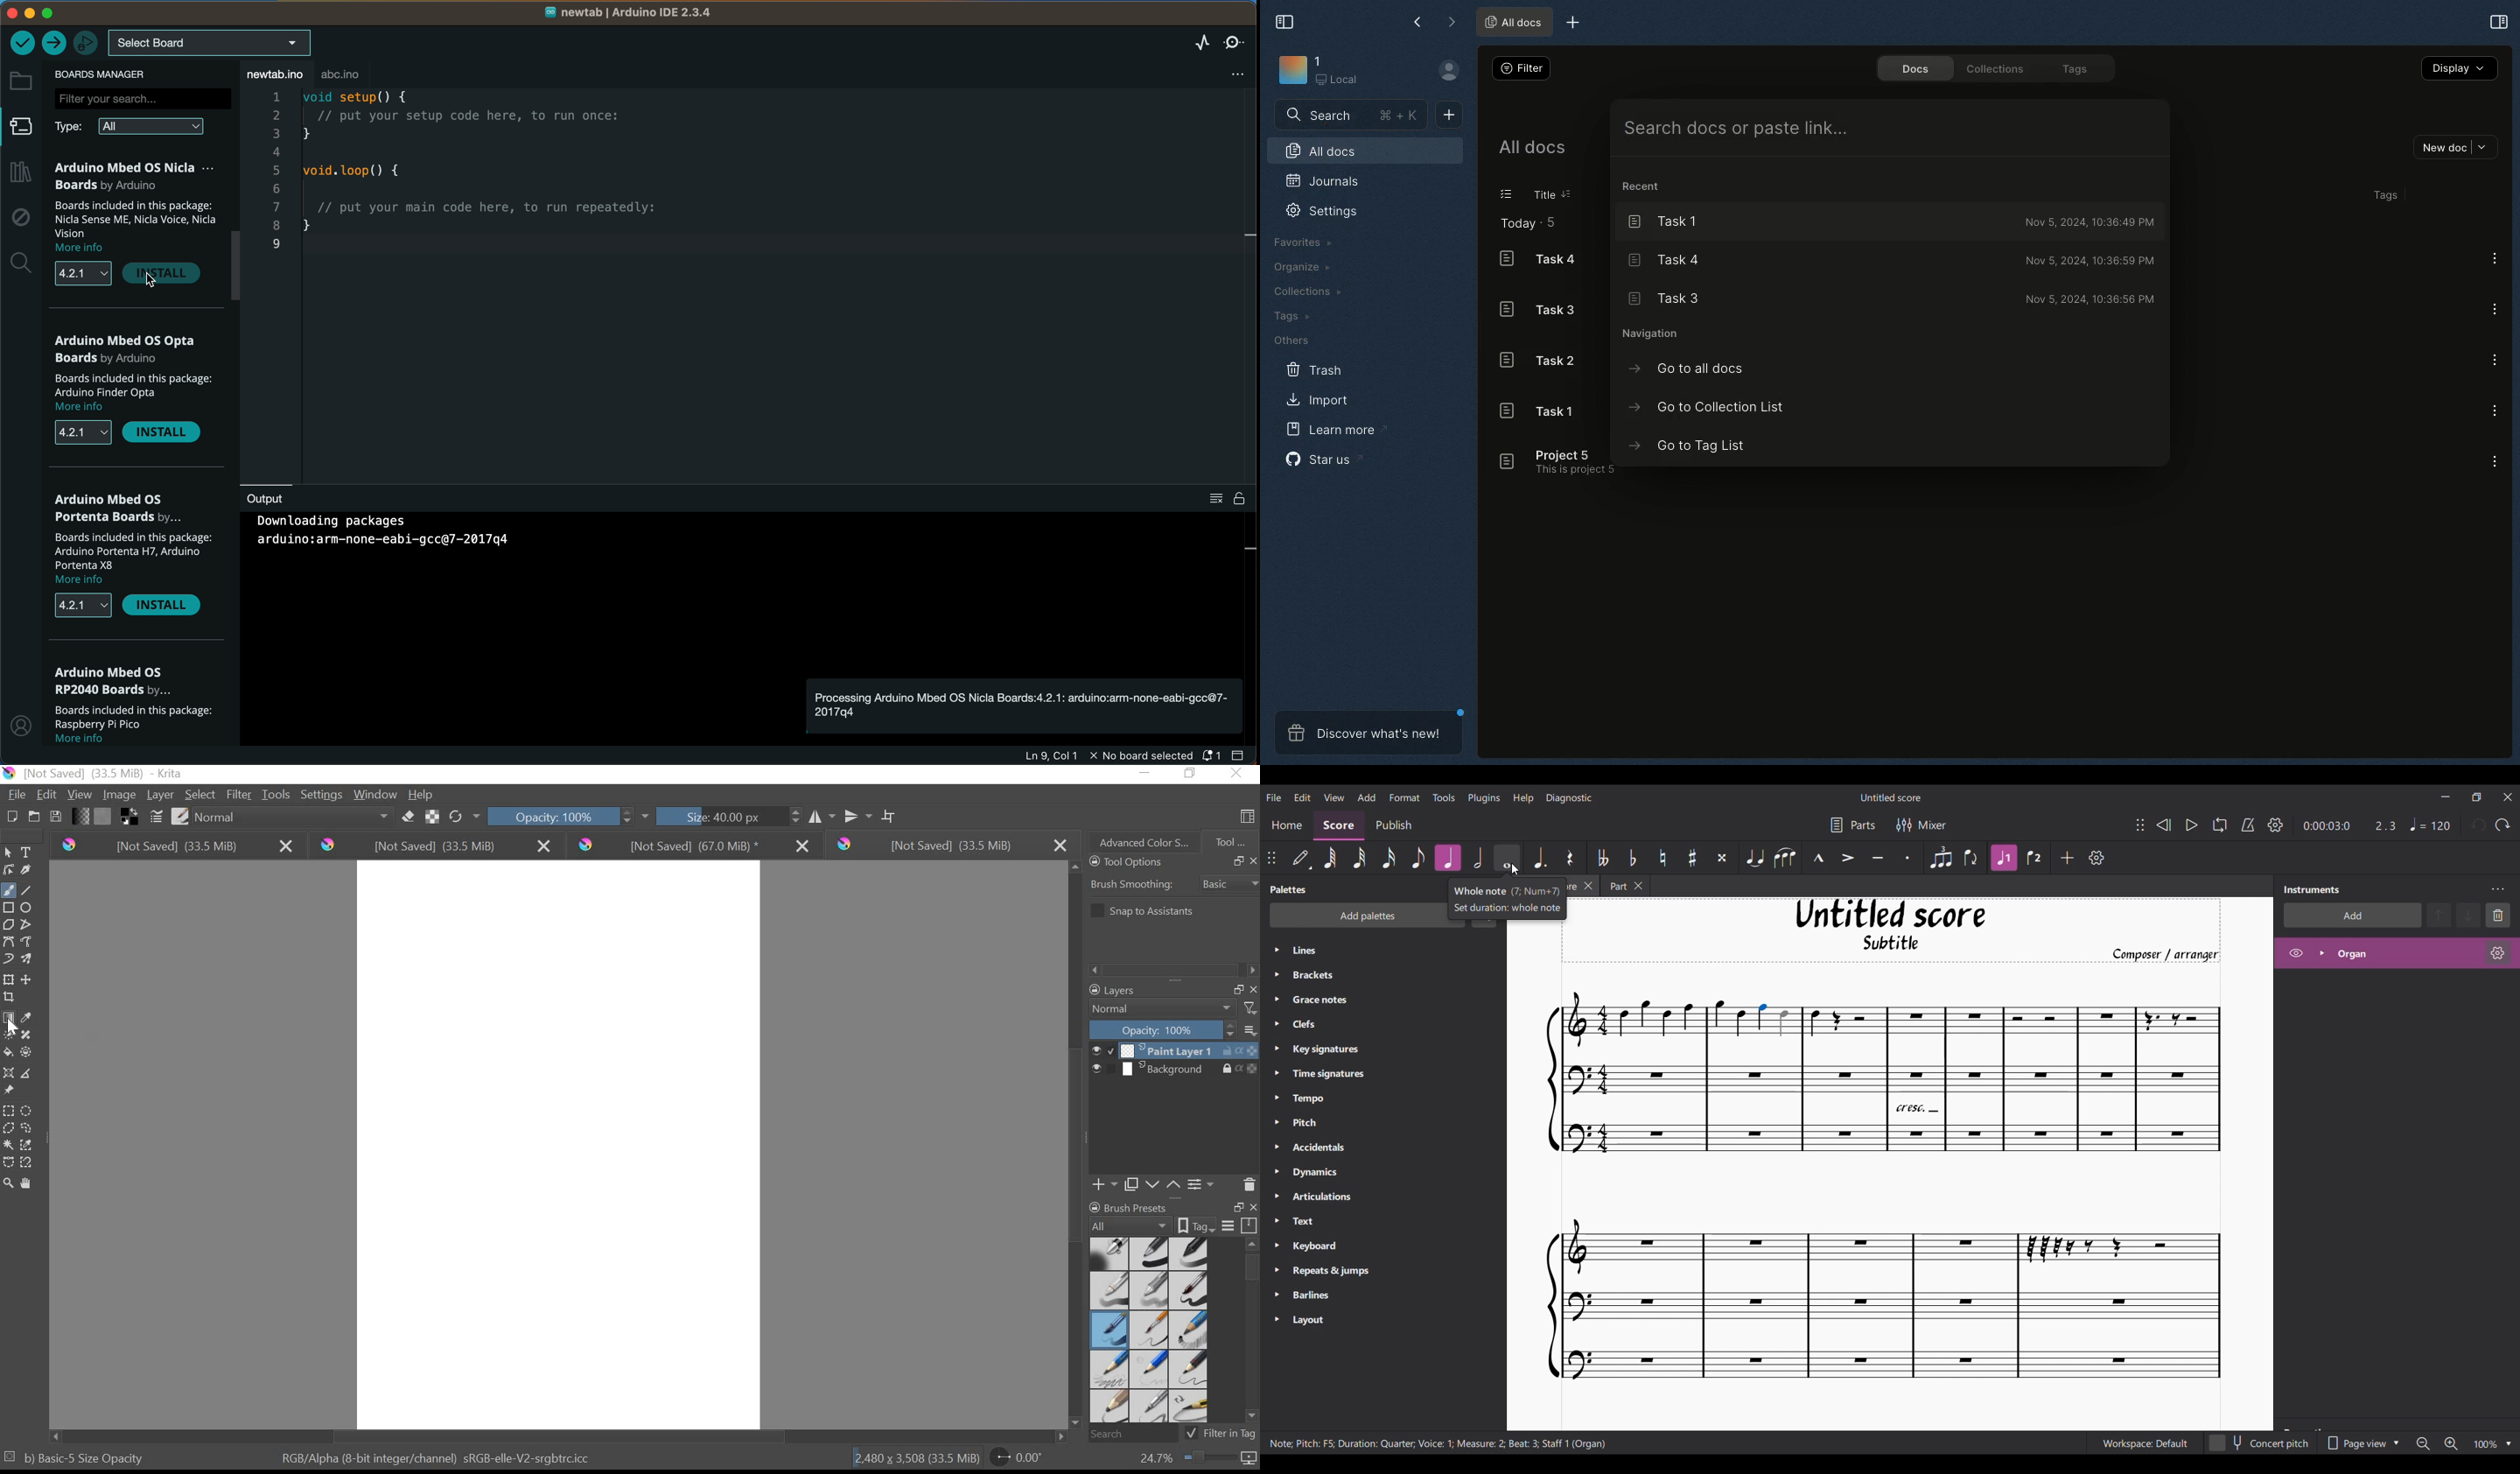  I want to click on SCROLLBAR, so click(1171, 971).